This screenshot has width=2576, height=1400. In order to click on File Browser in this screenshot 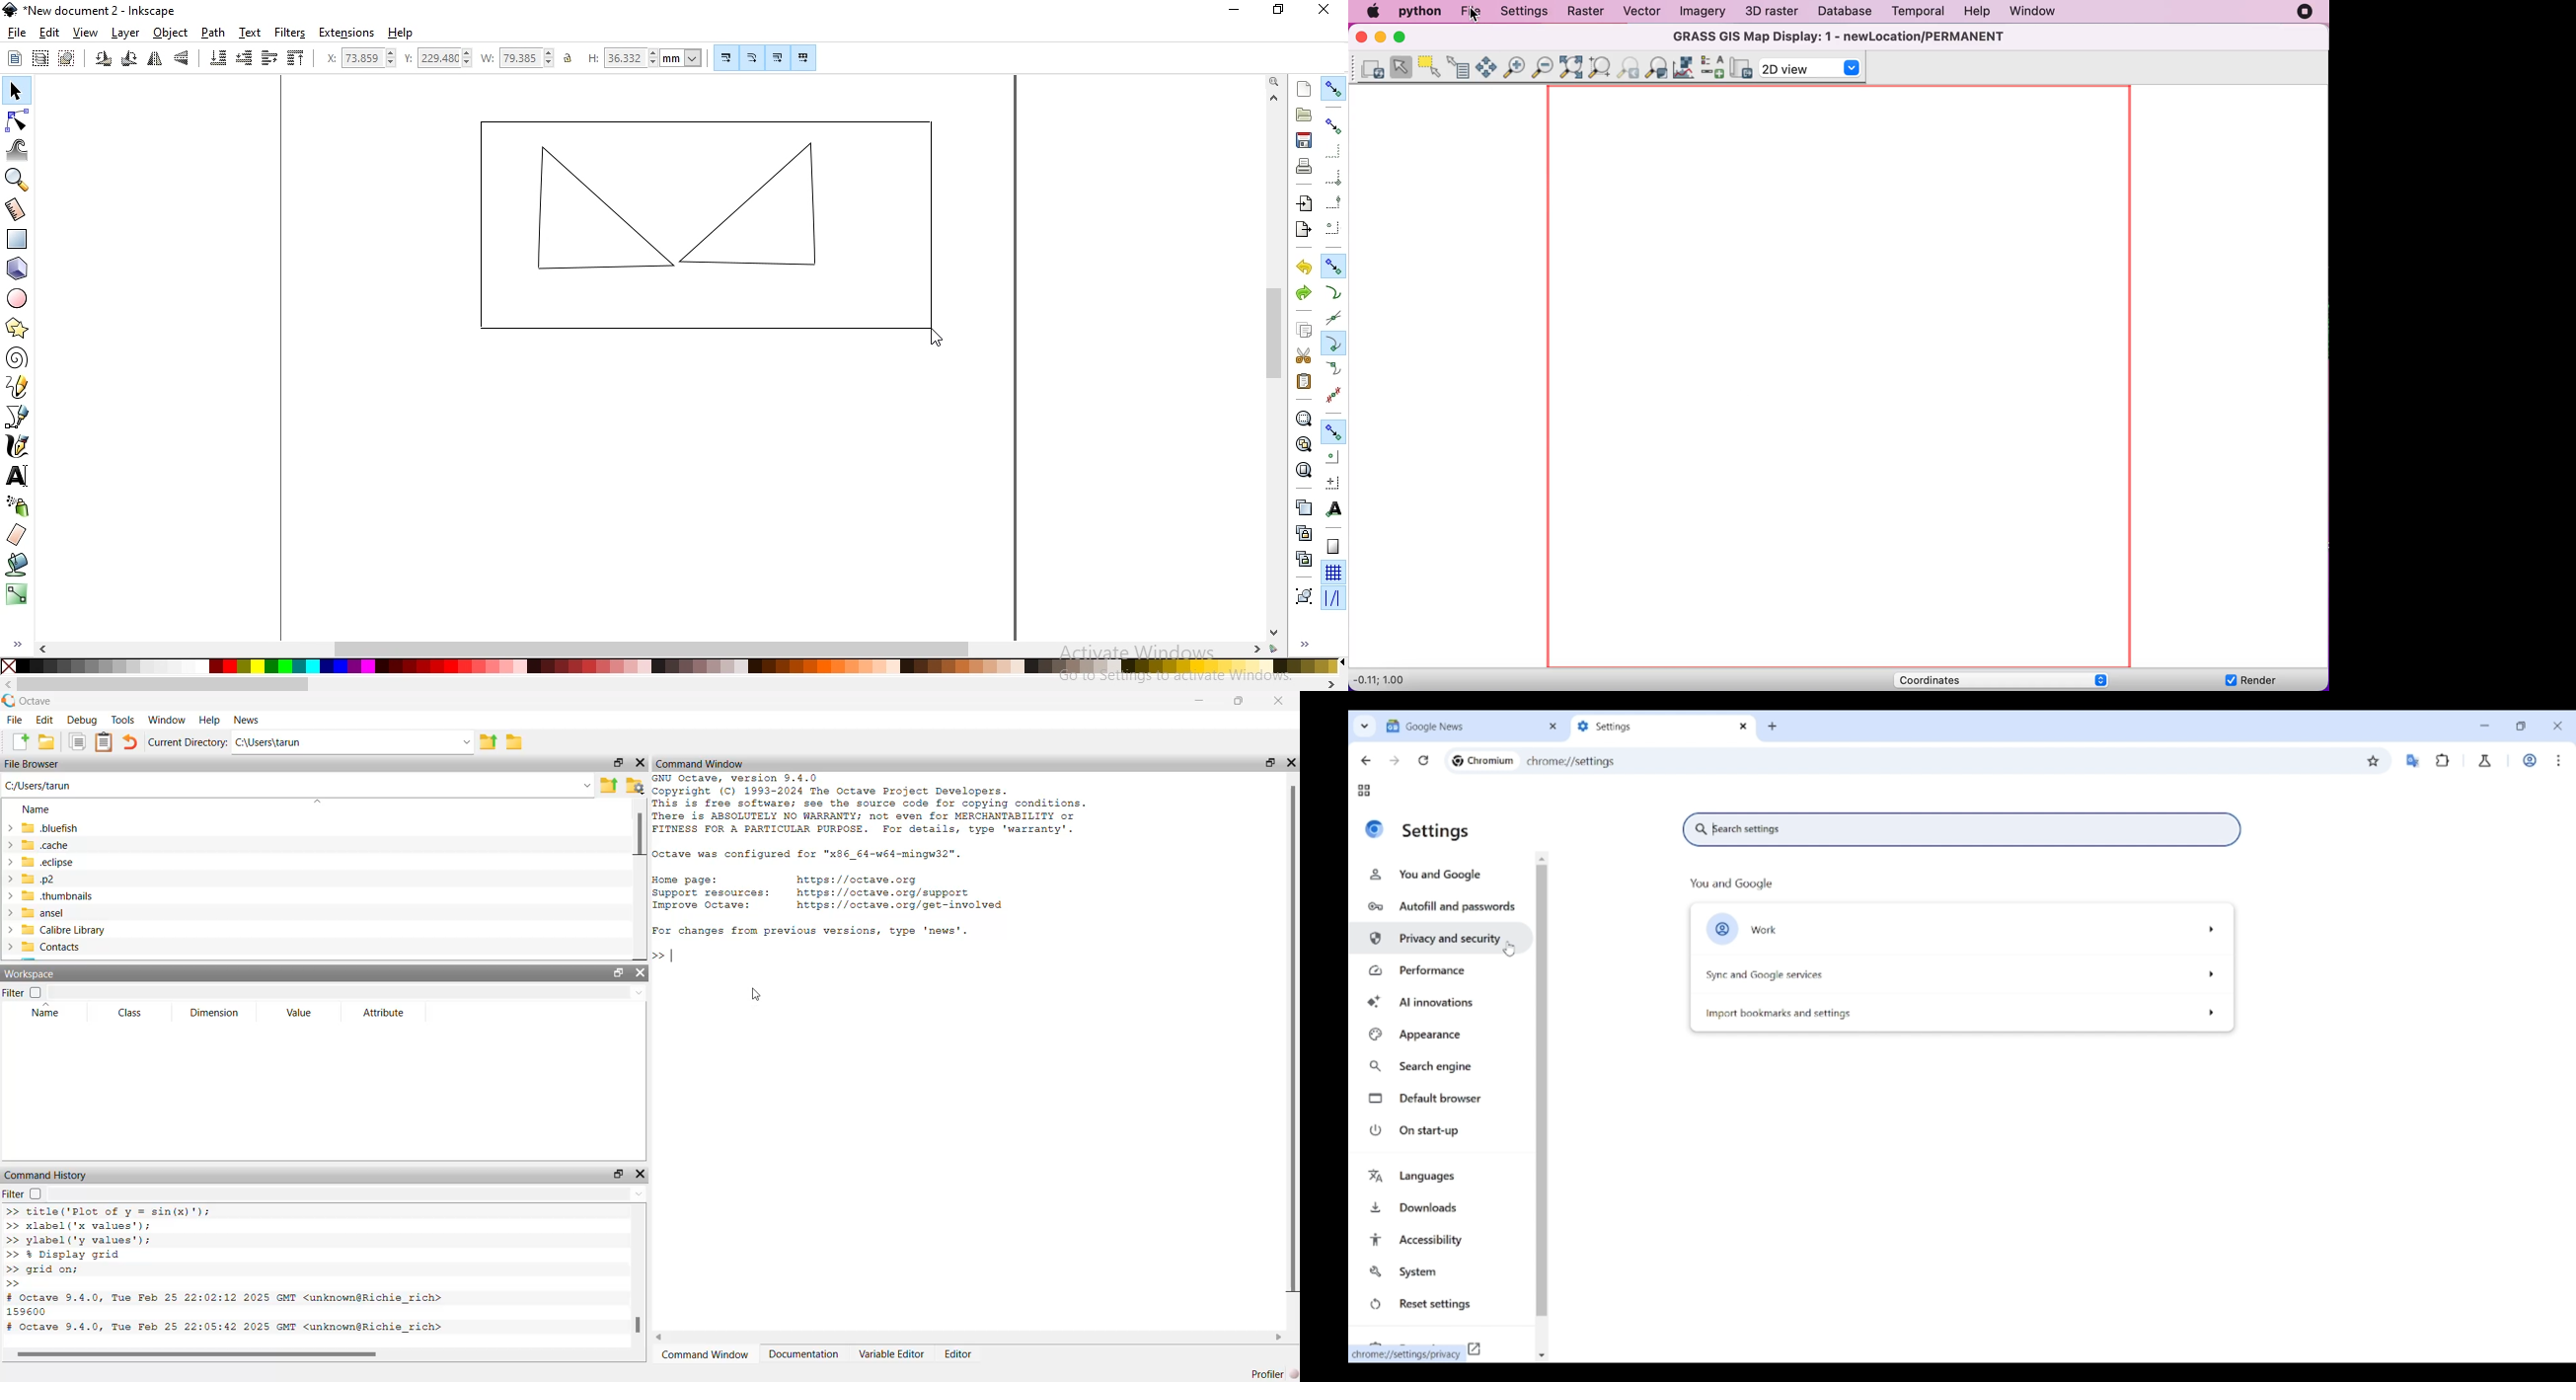, I will do `click(30, 764)`.